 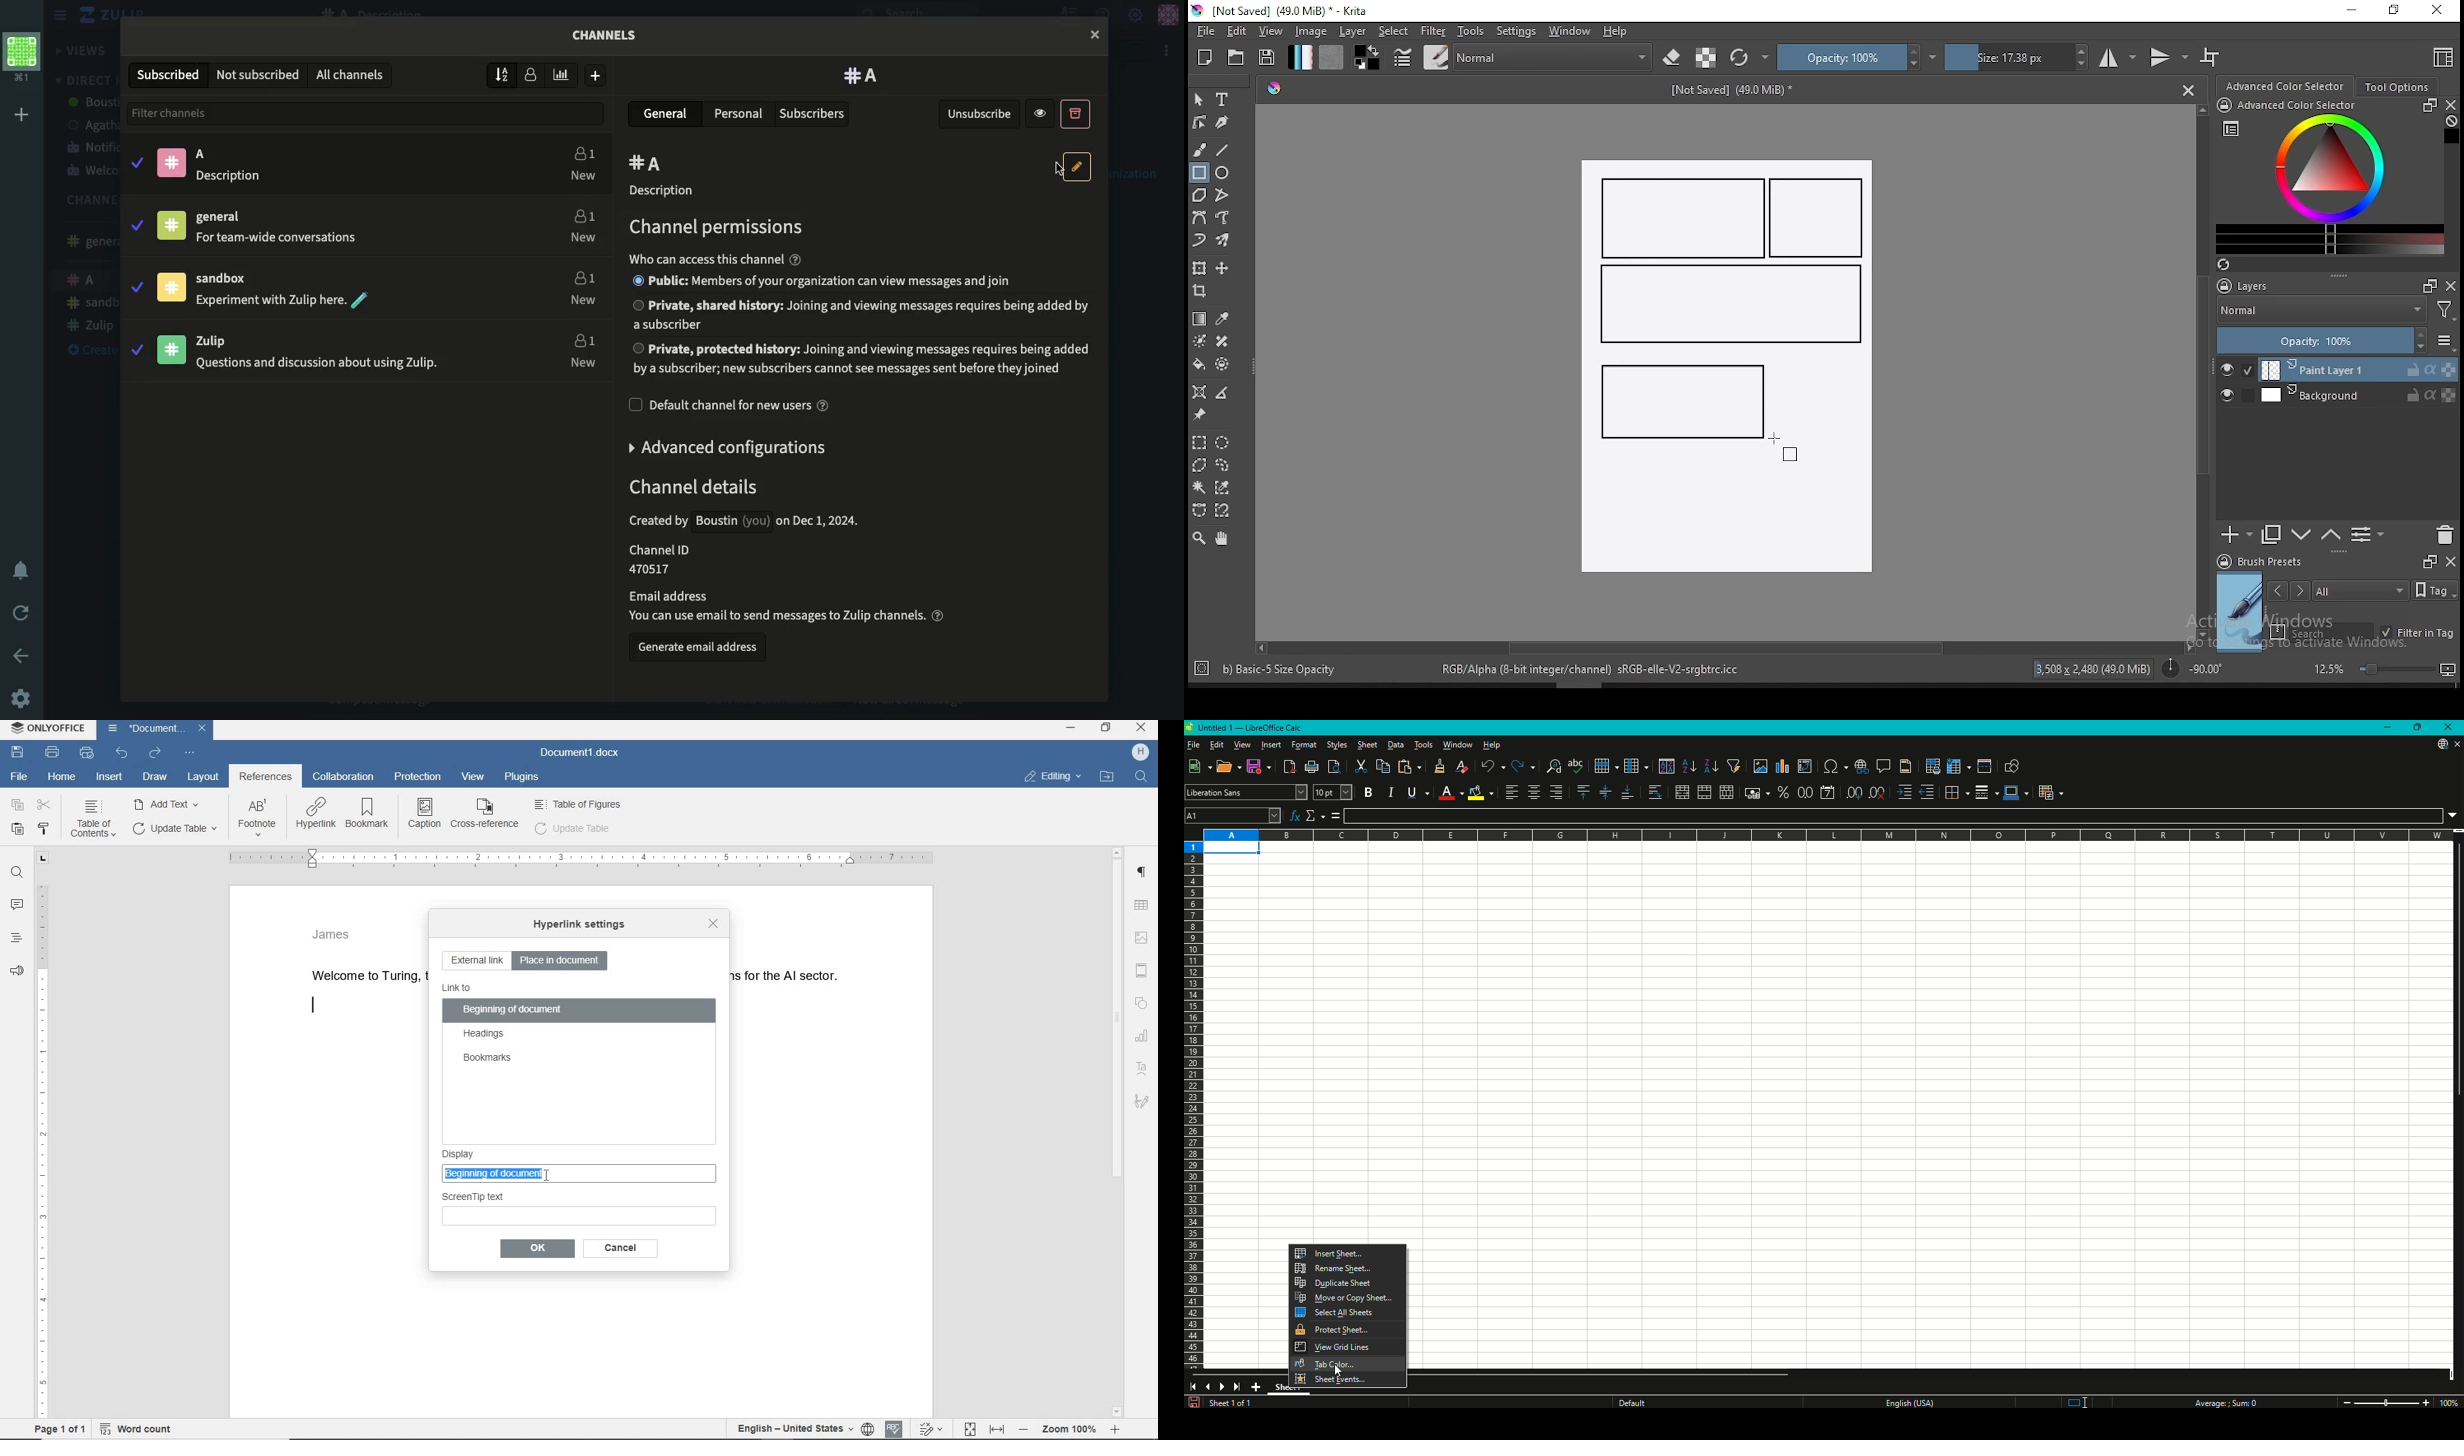 What do you see at coordinates (1346, 1364) in the screenshot?
I see `Tab Color` at bounding box center [1346, 1364].